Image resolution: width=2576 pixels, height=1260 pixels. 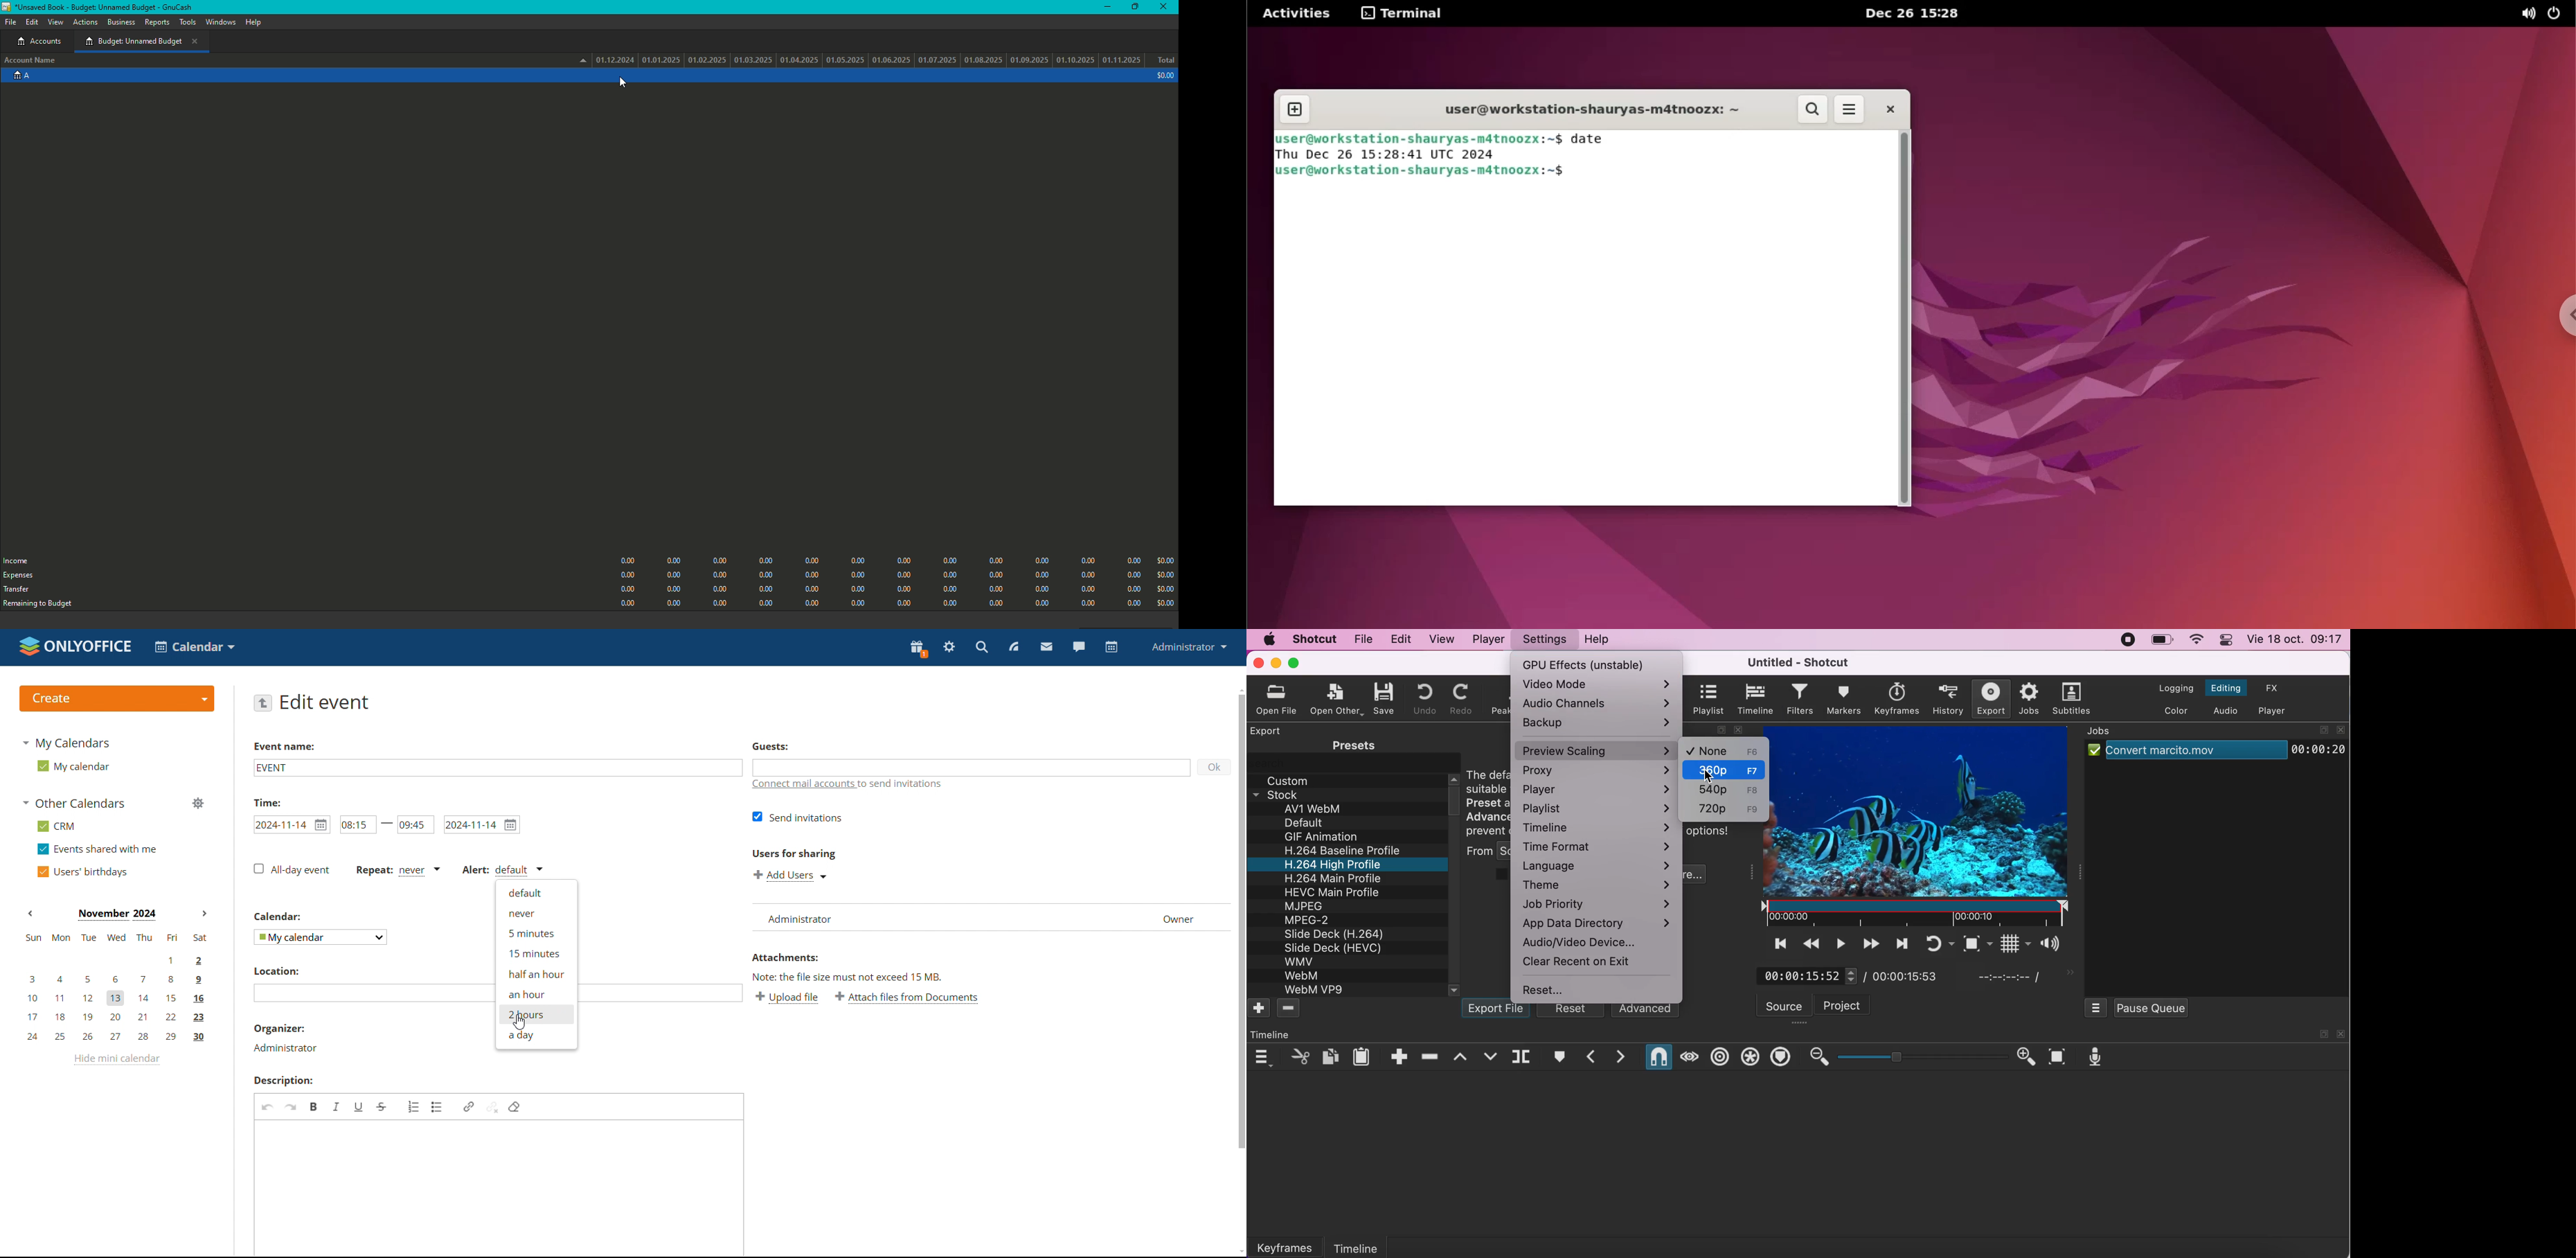 What do you see at coordinates (286, 1047) in the screenshot?
I see `organizer` at bounding box center [286, 1047].